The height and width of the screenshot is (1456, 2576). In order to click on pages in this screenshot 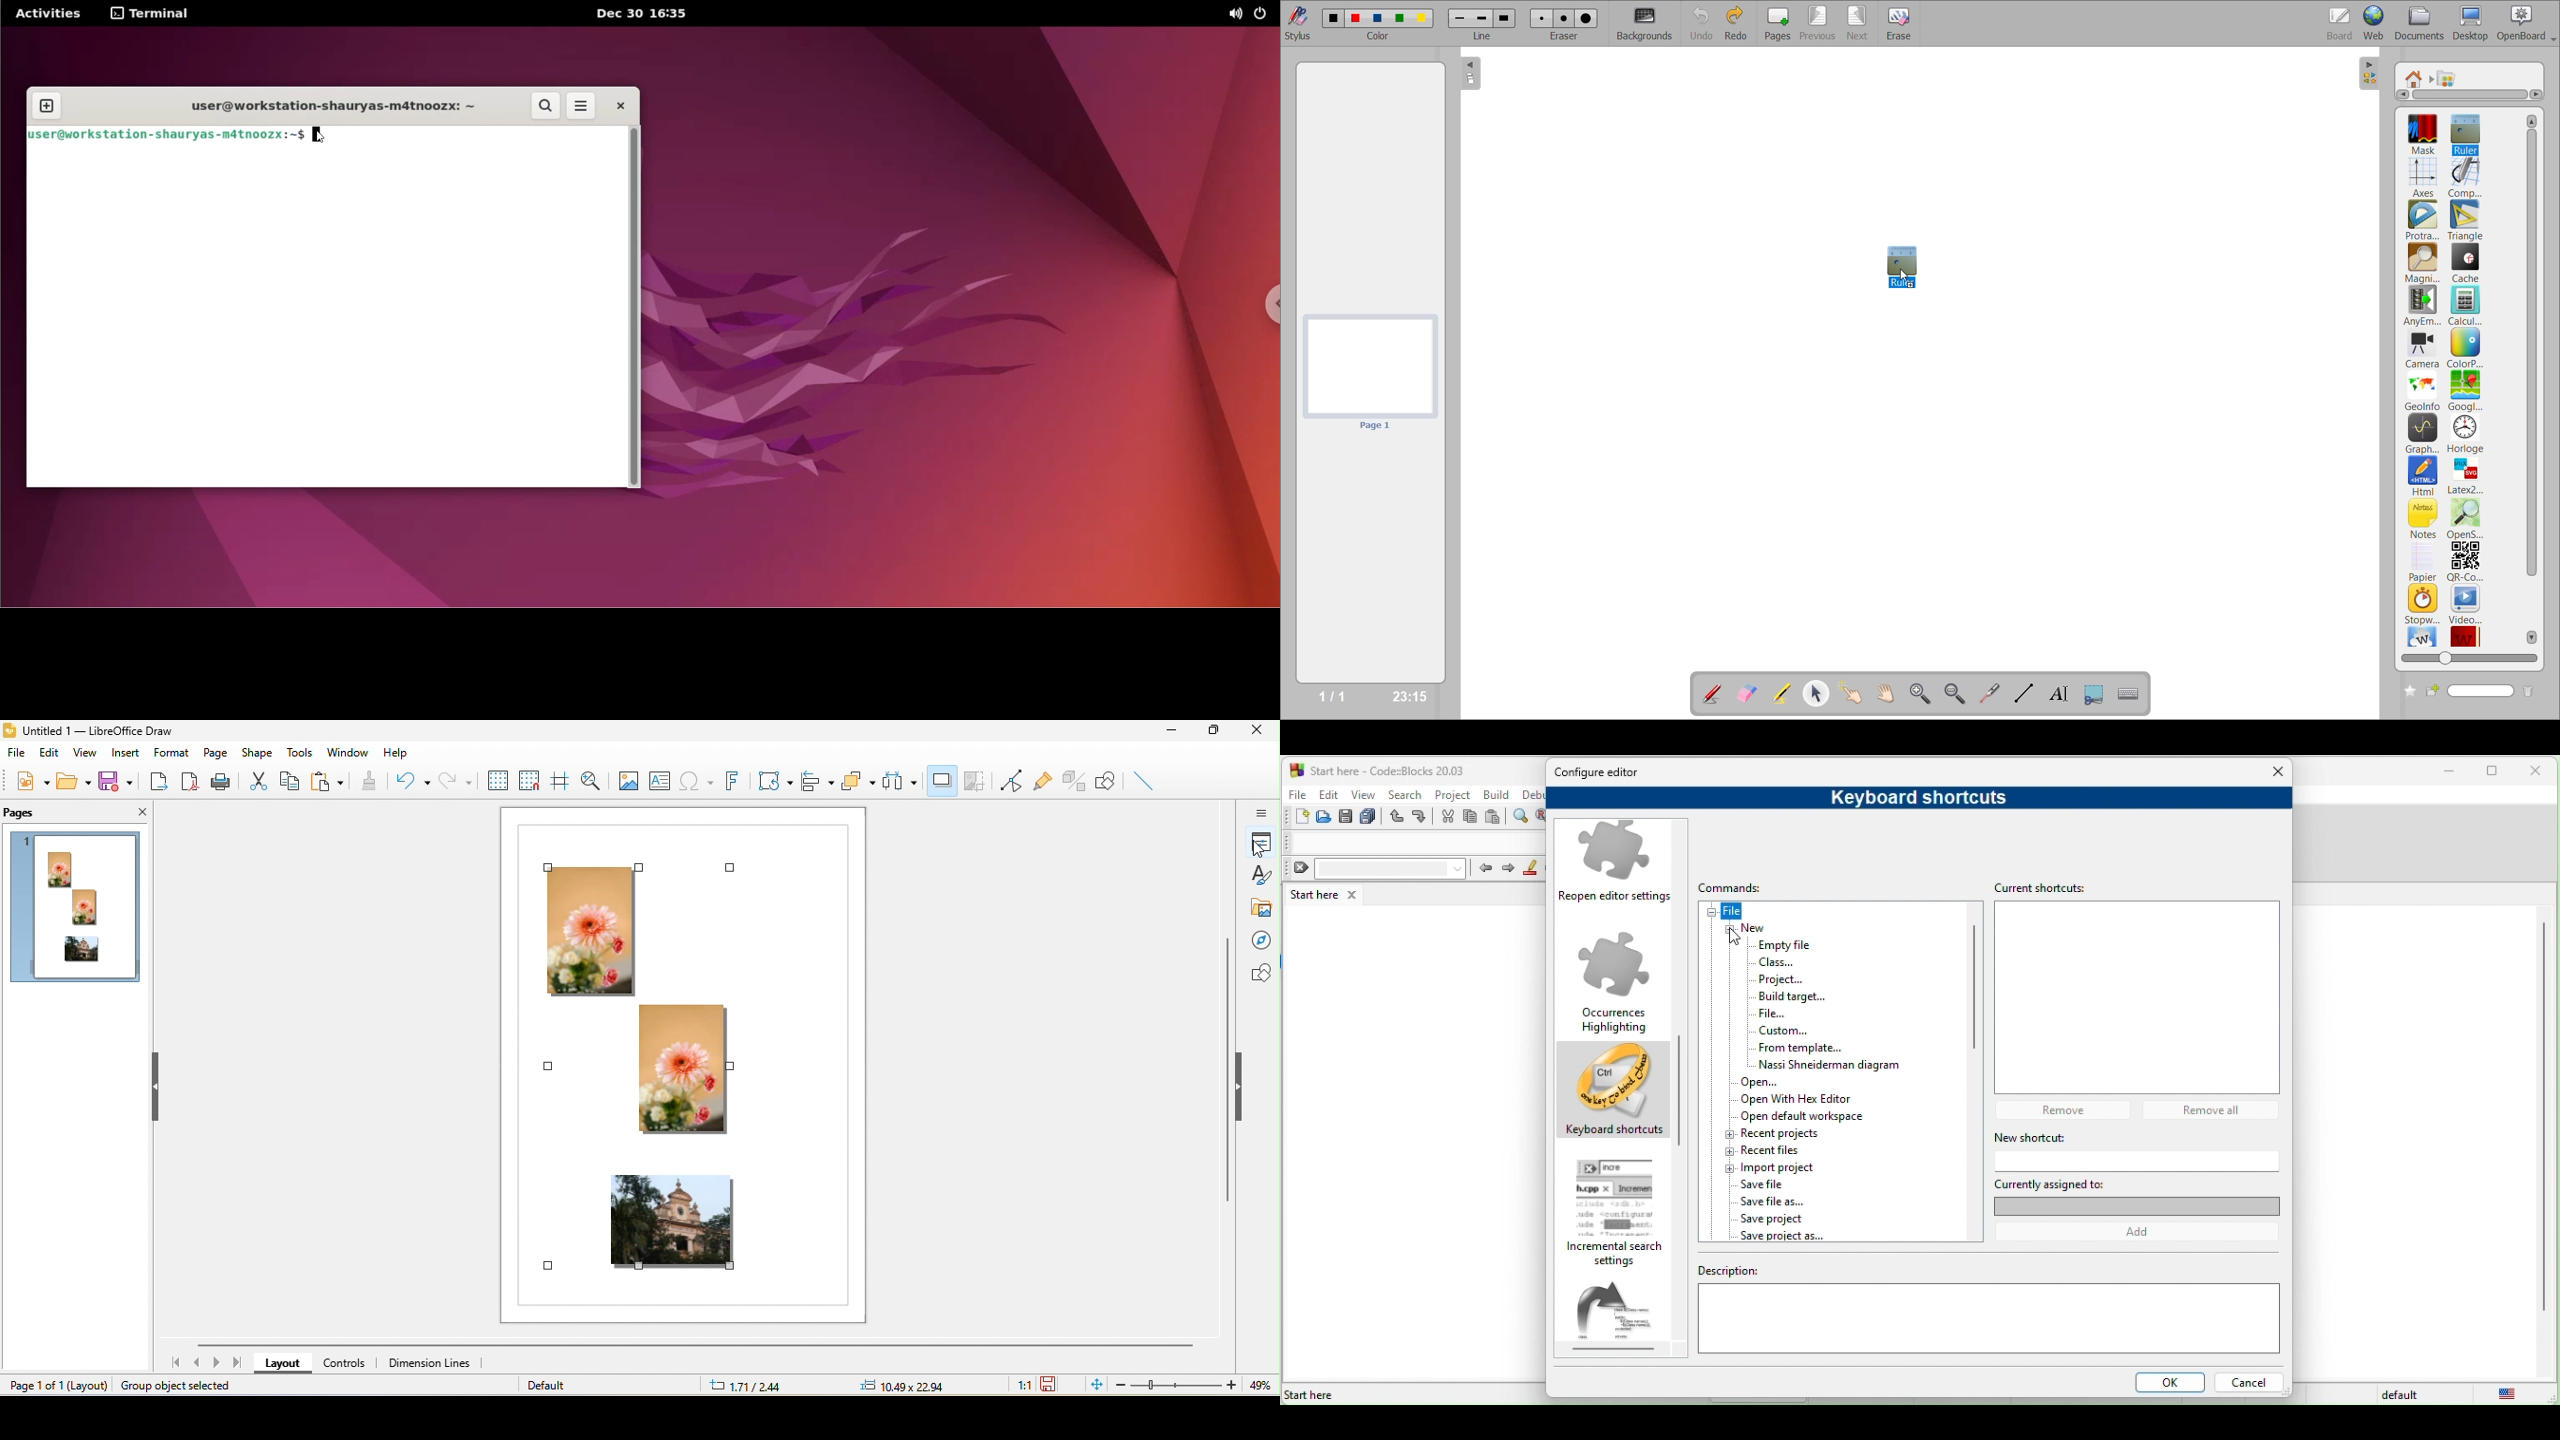, I will do `click(24, 813)`.